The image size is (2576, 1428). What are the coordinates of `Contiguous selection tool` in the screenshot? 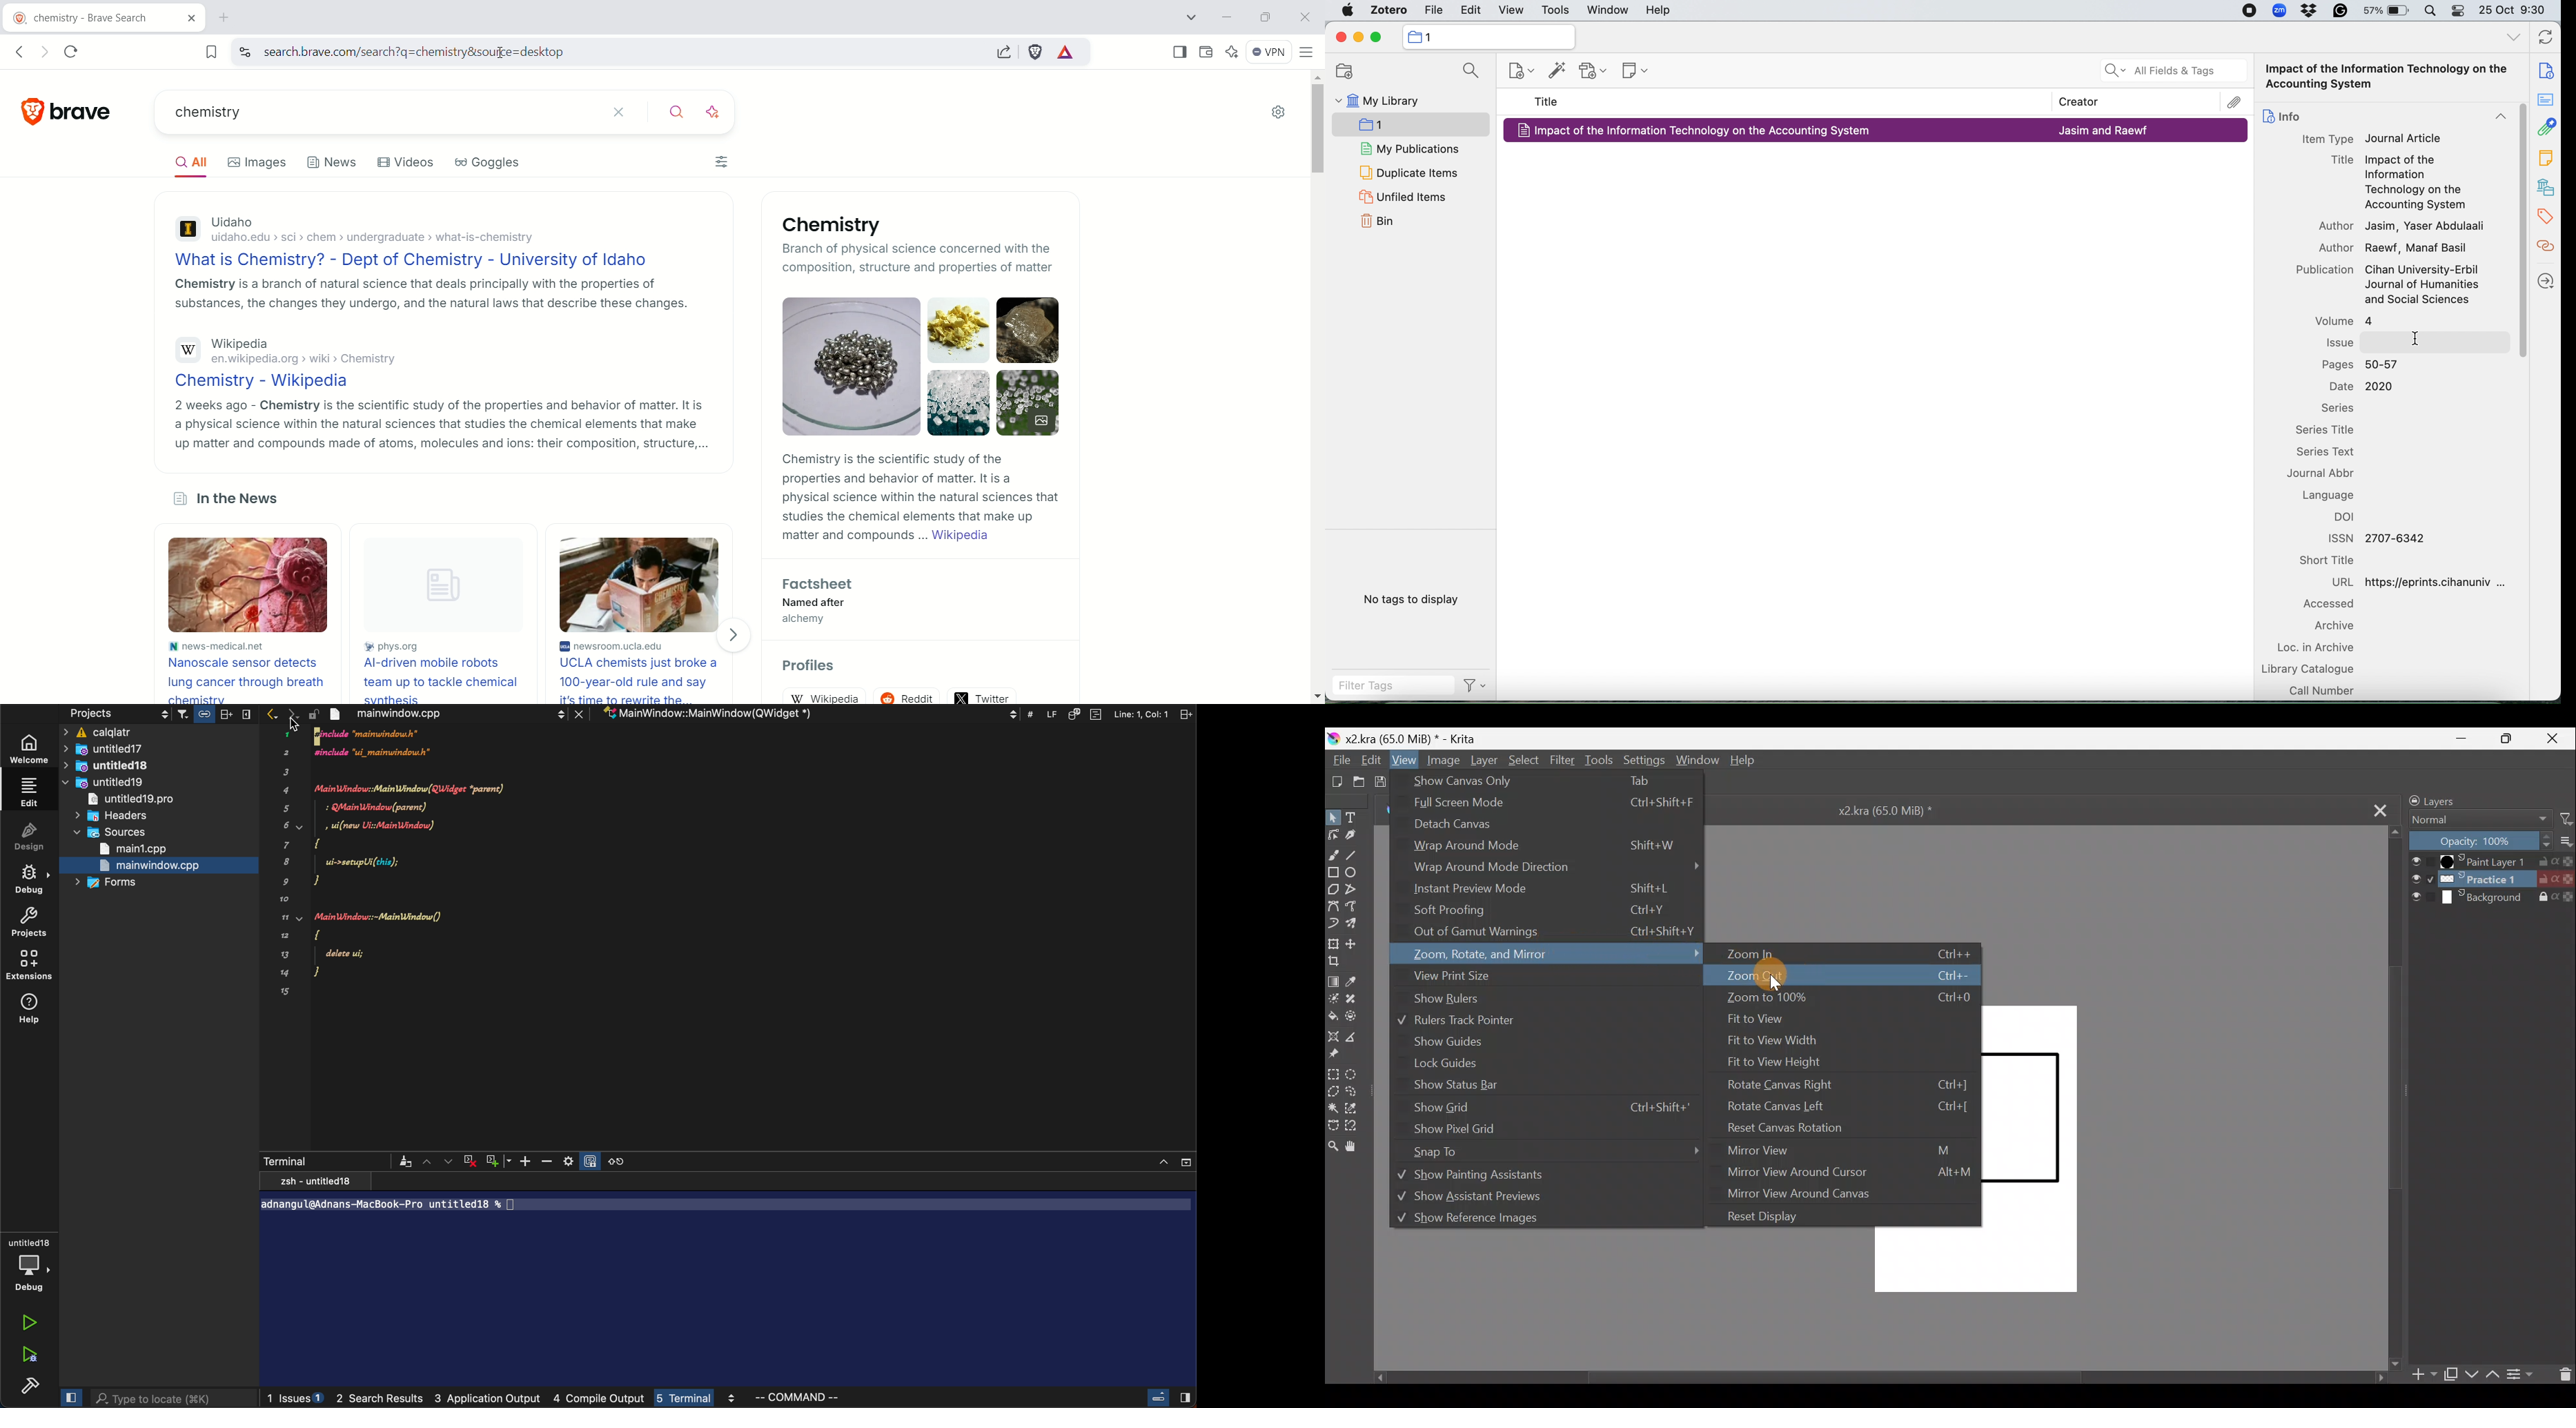 It's located at (1335, 1106).